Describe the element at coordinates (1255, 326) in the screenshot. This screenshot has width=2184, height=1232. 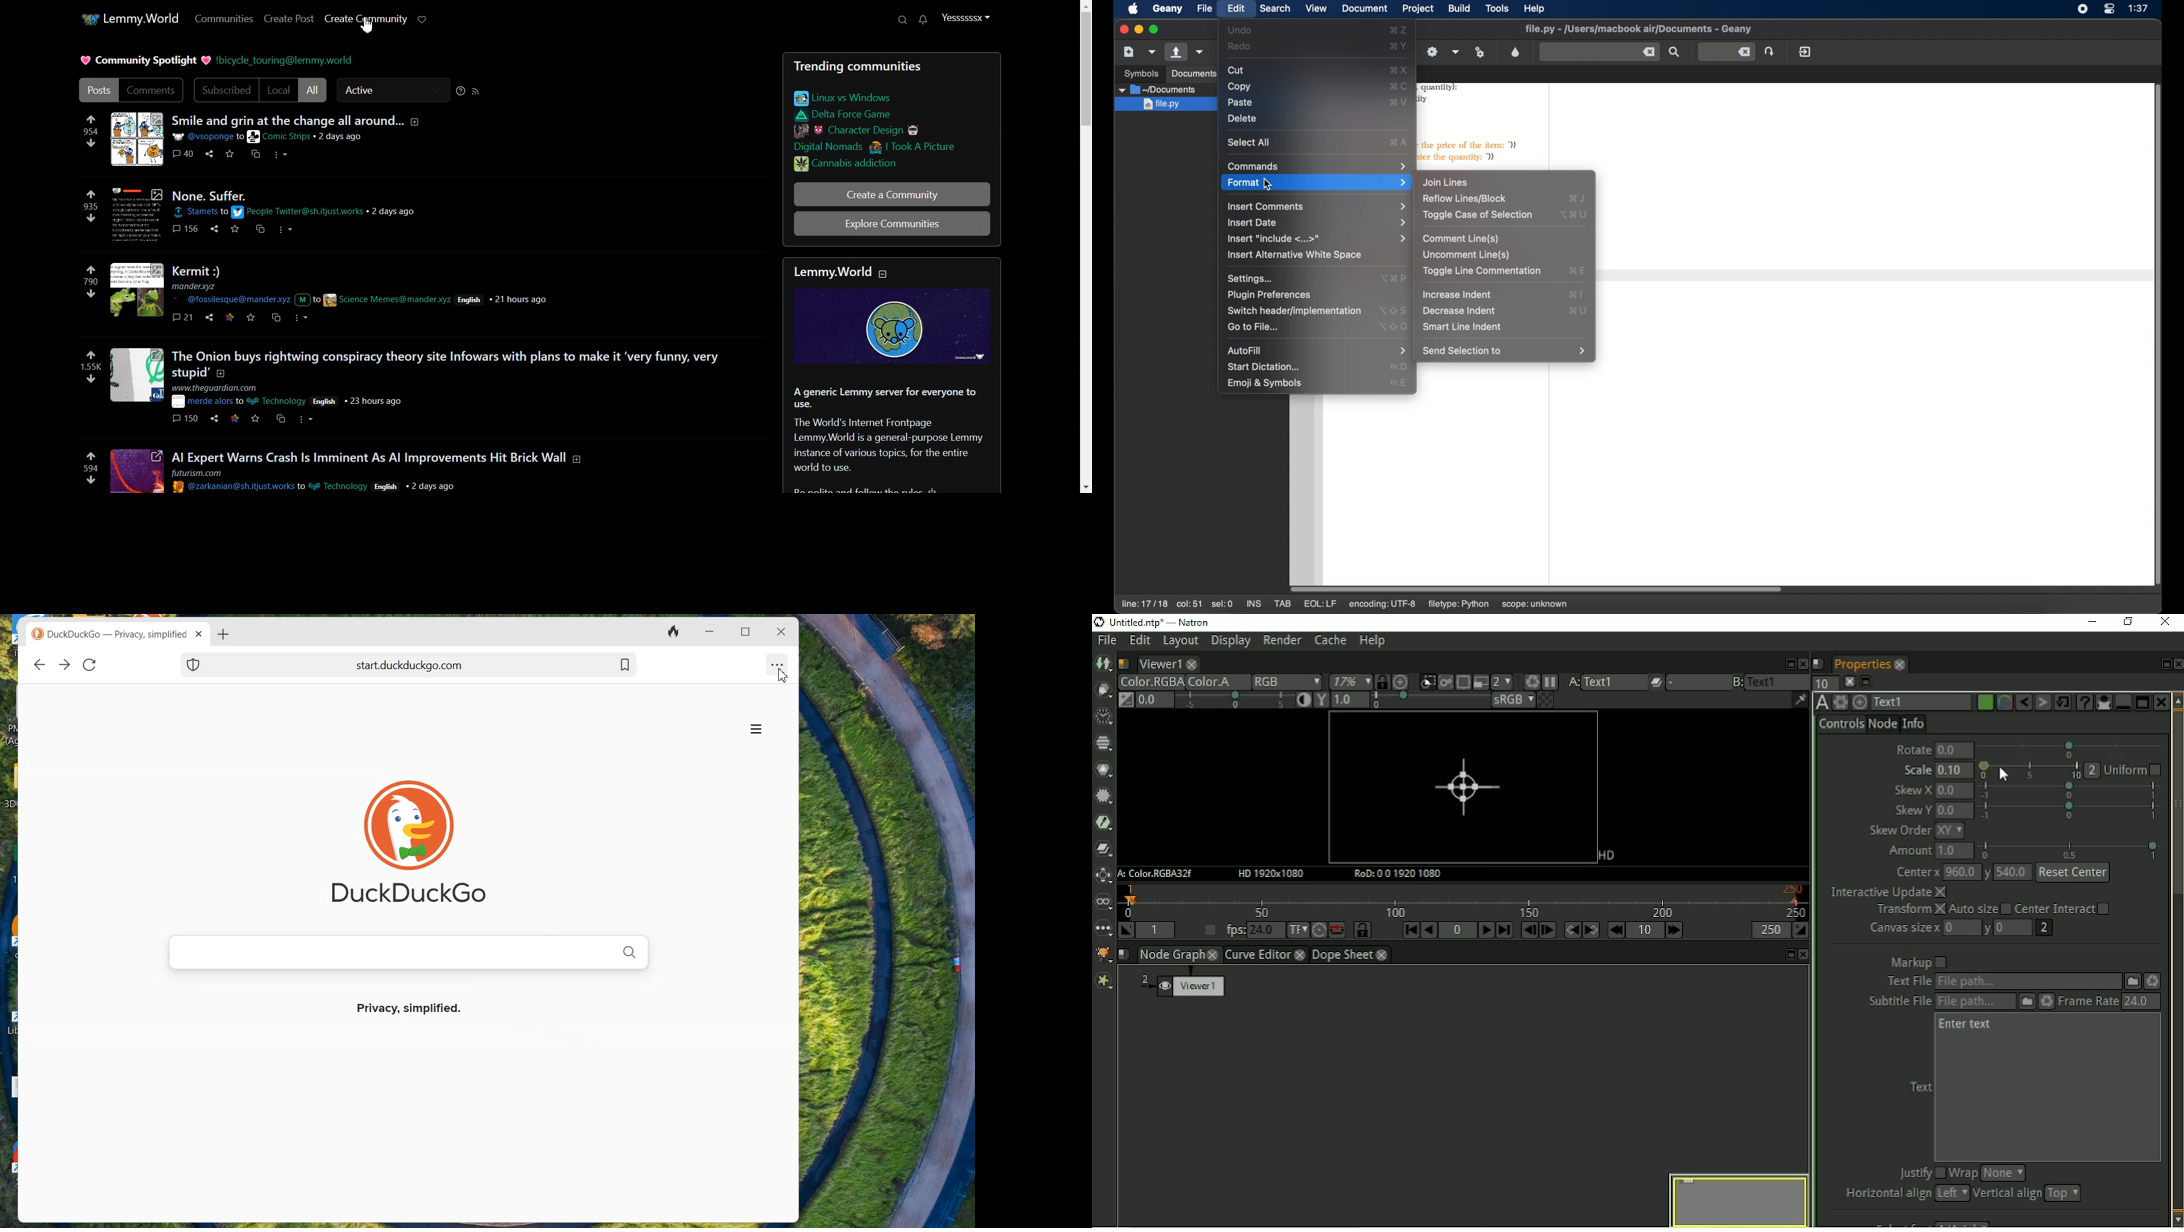
I see `go to file` at that location.